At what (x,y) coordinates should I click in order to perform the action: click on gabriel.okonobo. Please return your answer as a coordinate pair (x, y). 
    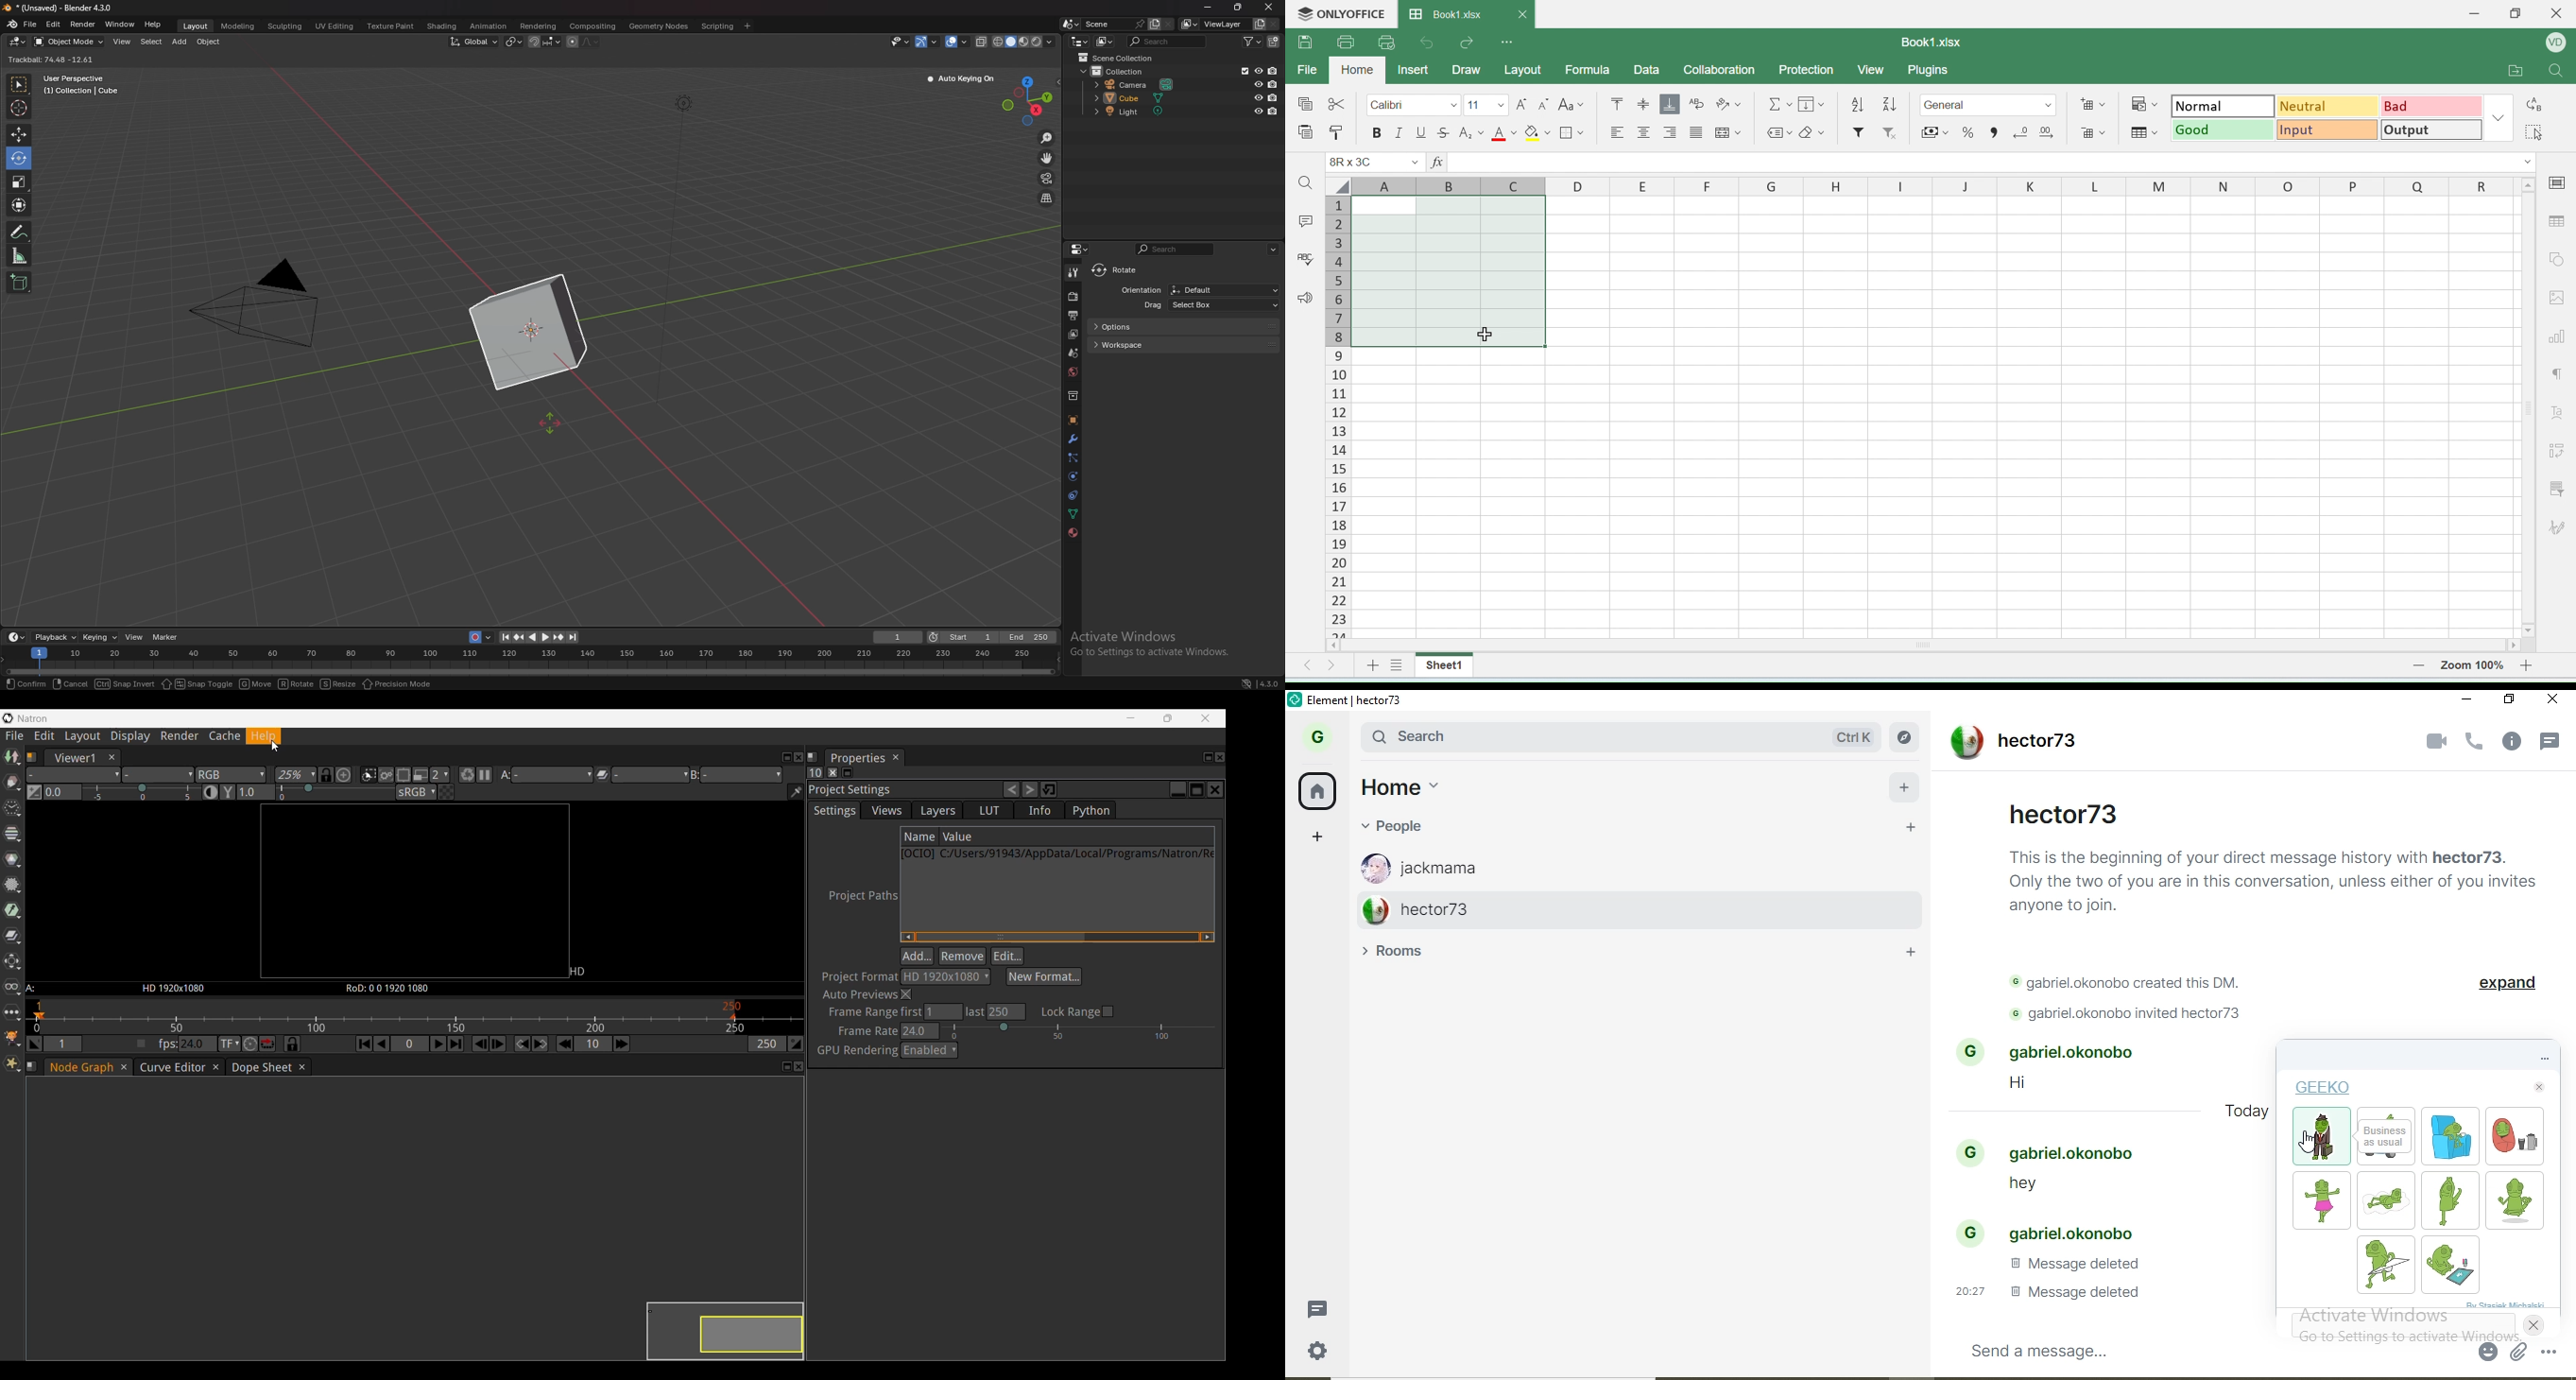
    Looking at the image, I should click on (2052, 1231).